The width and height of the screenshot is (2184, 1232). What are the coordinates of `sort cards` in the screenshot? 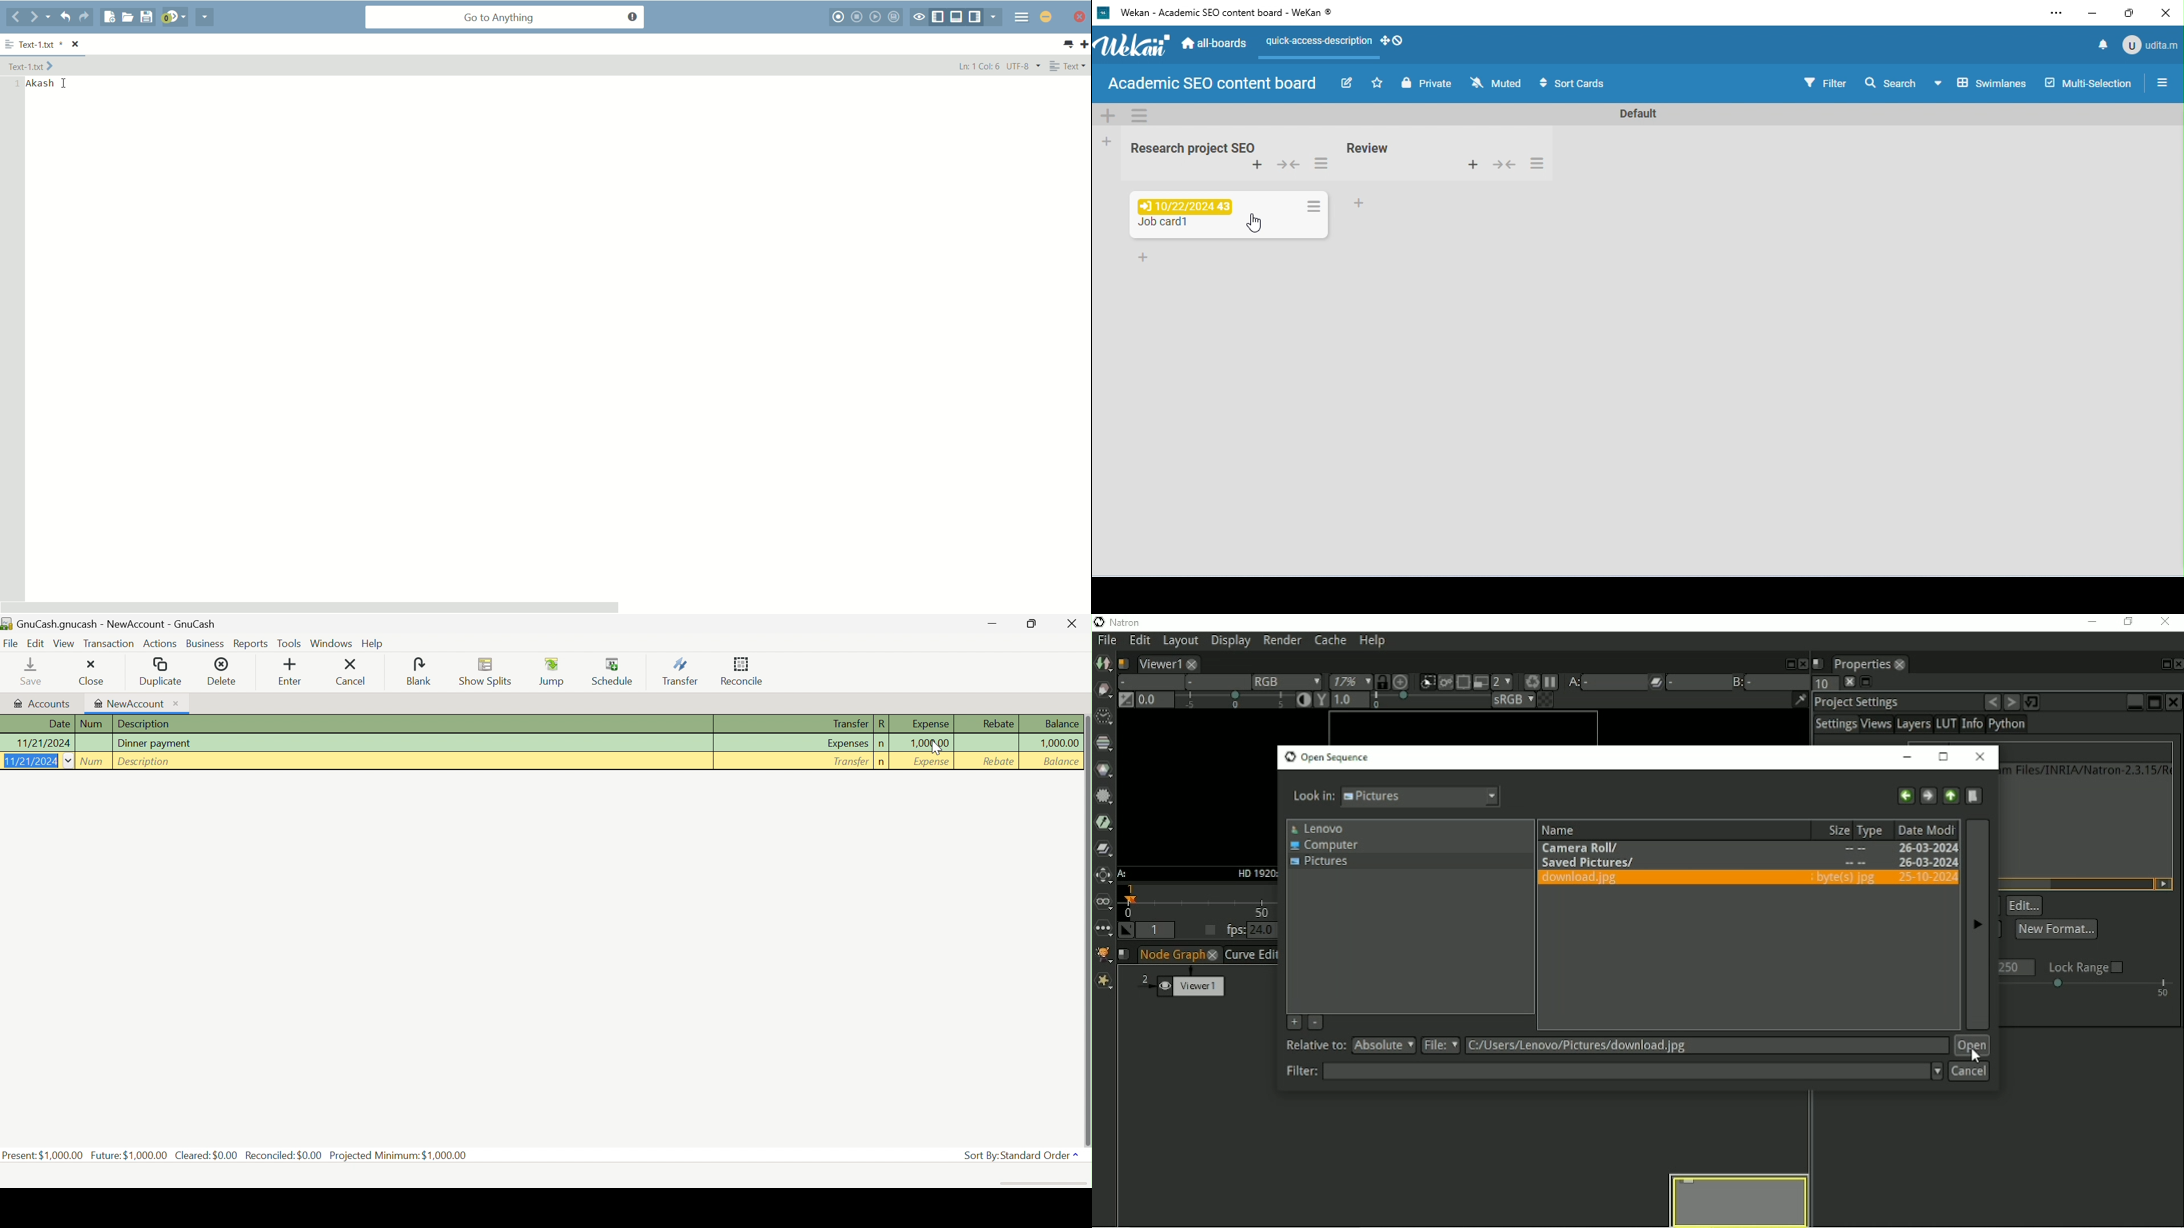 It's located at (1570, 84).